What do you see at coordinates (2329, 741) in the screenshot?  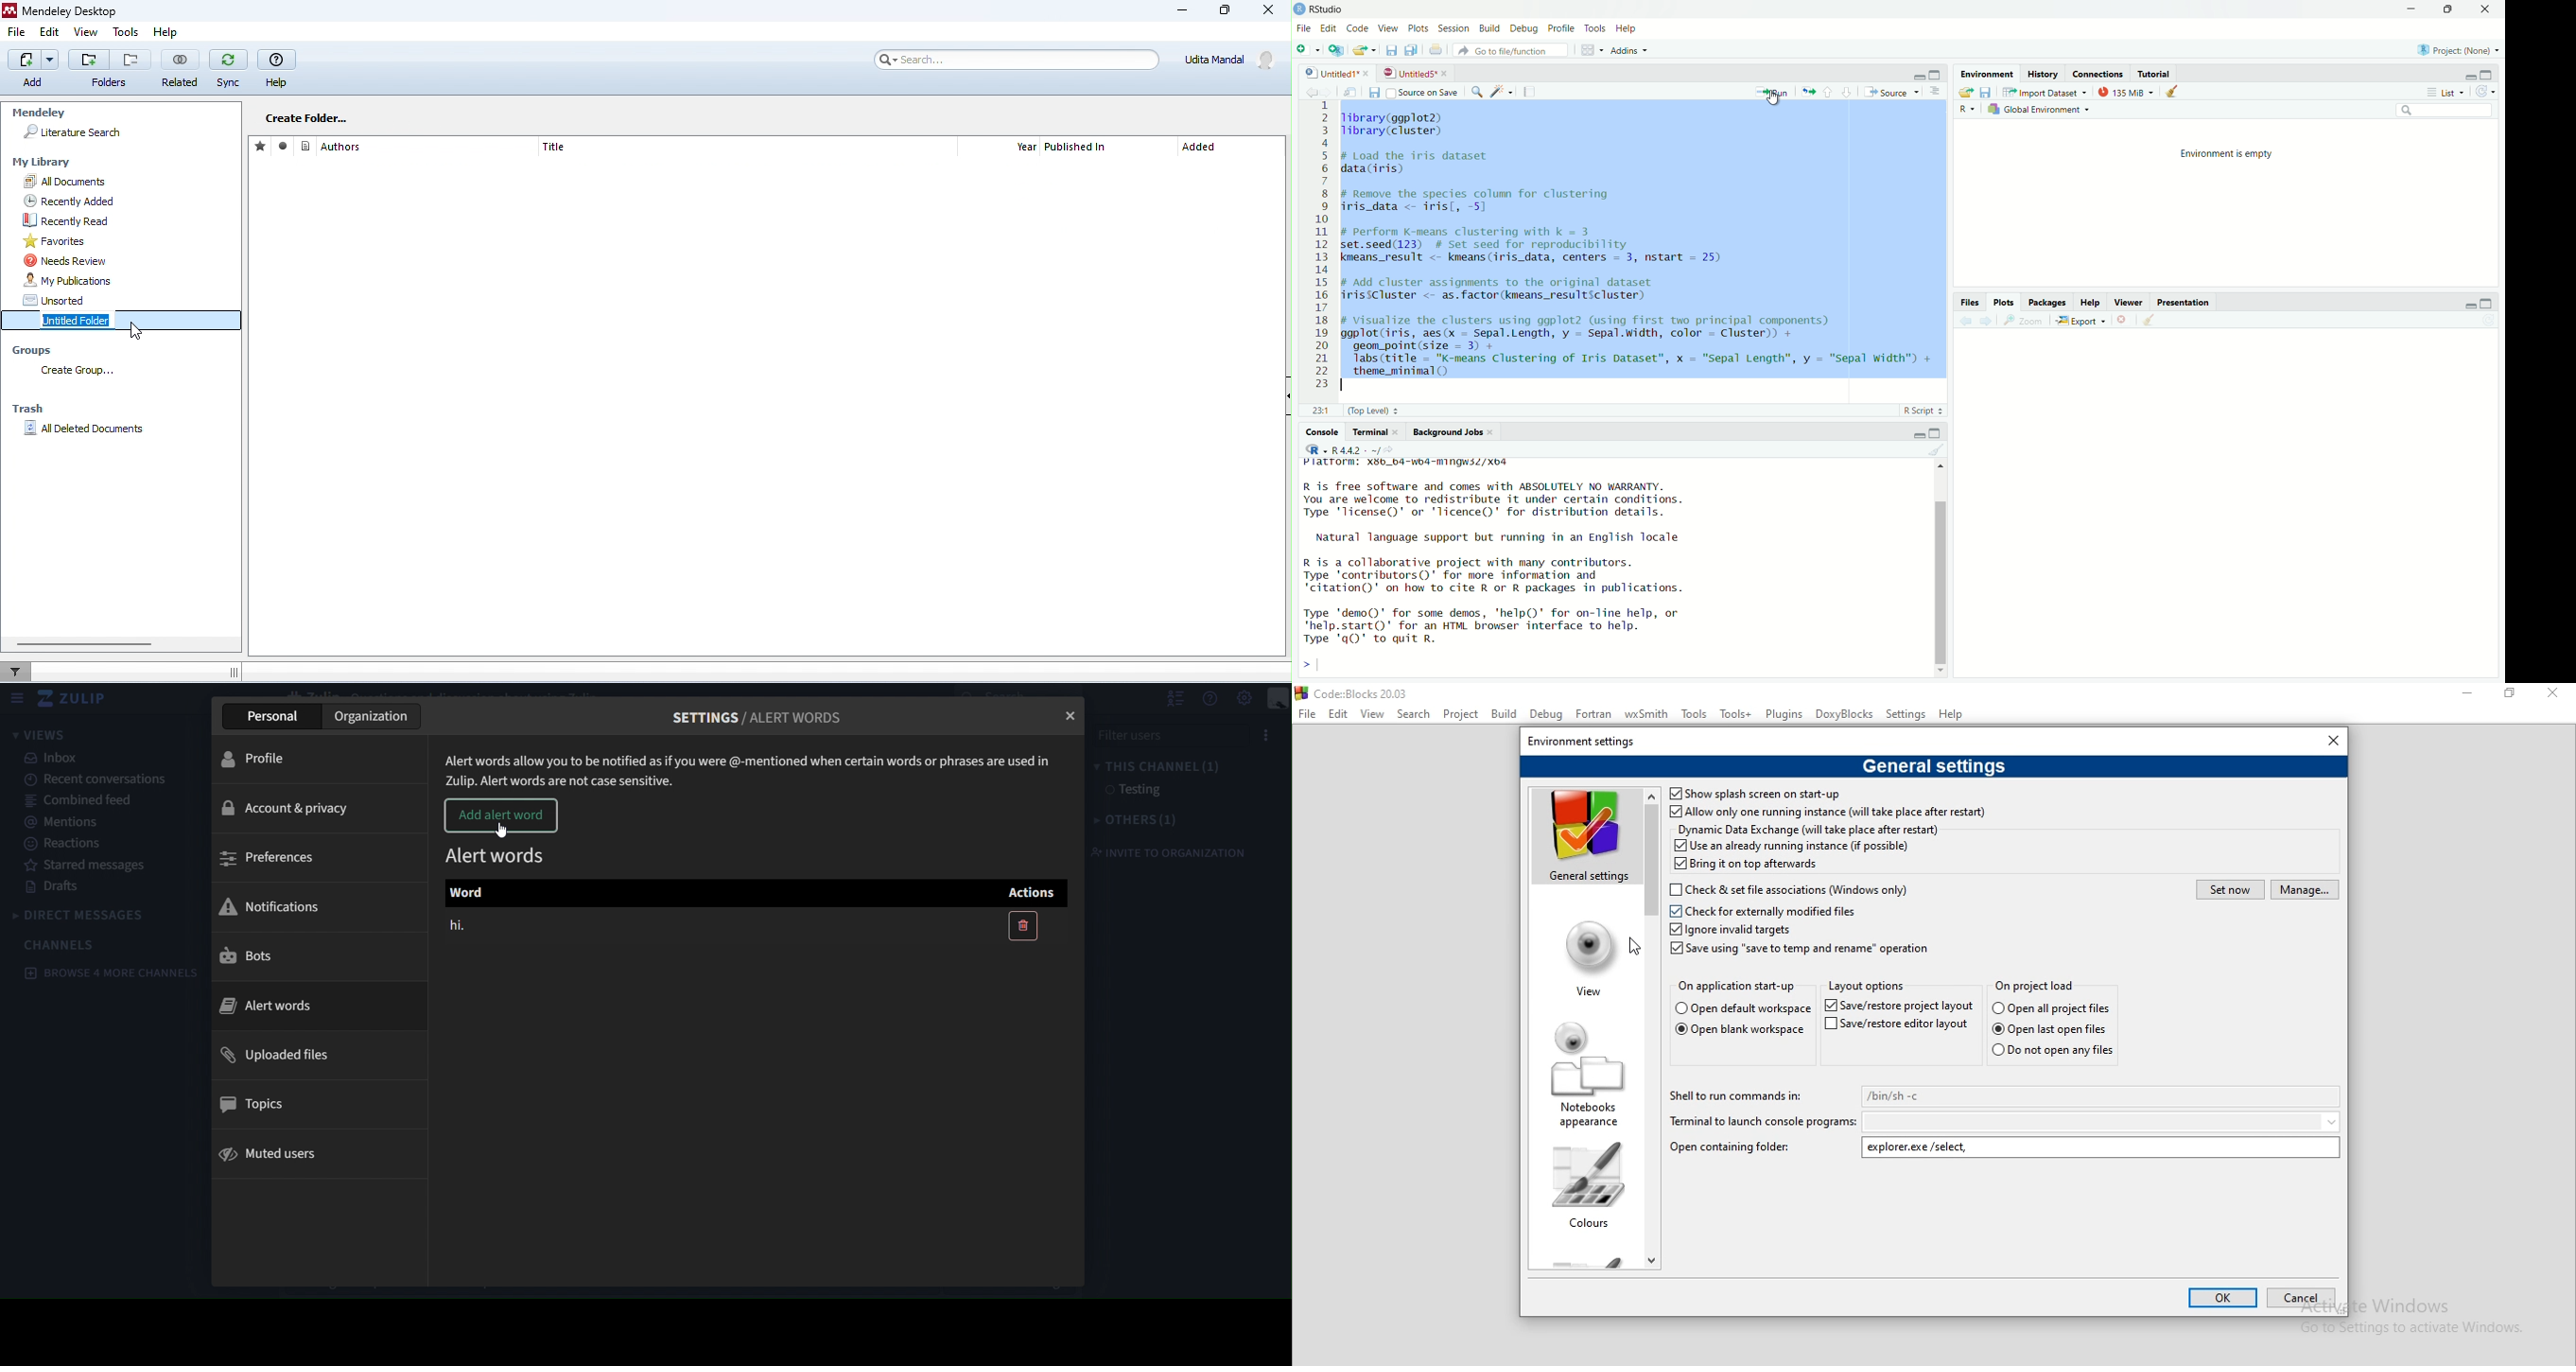 I see `close` at bounding box center [2329, 741].